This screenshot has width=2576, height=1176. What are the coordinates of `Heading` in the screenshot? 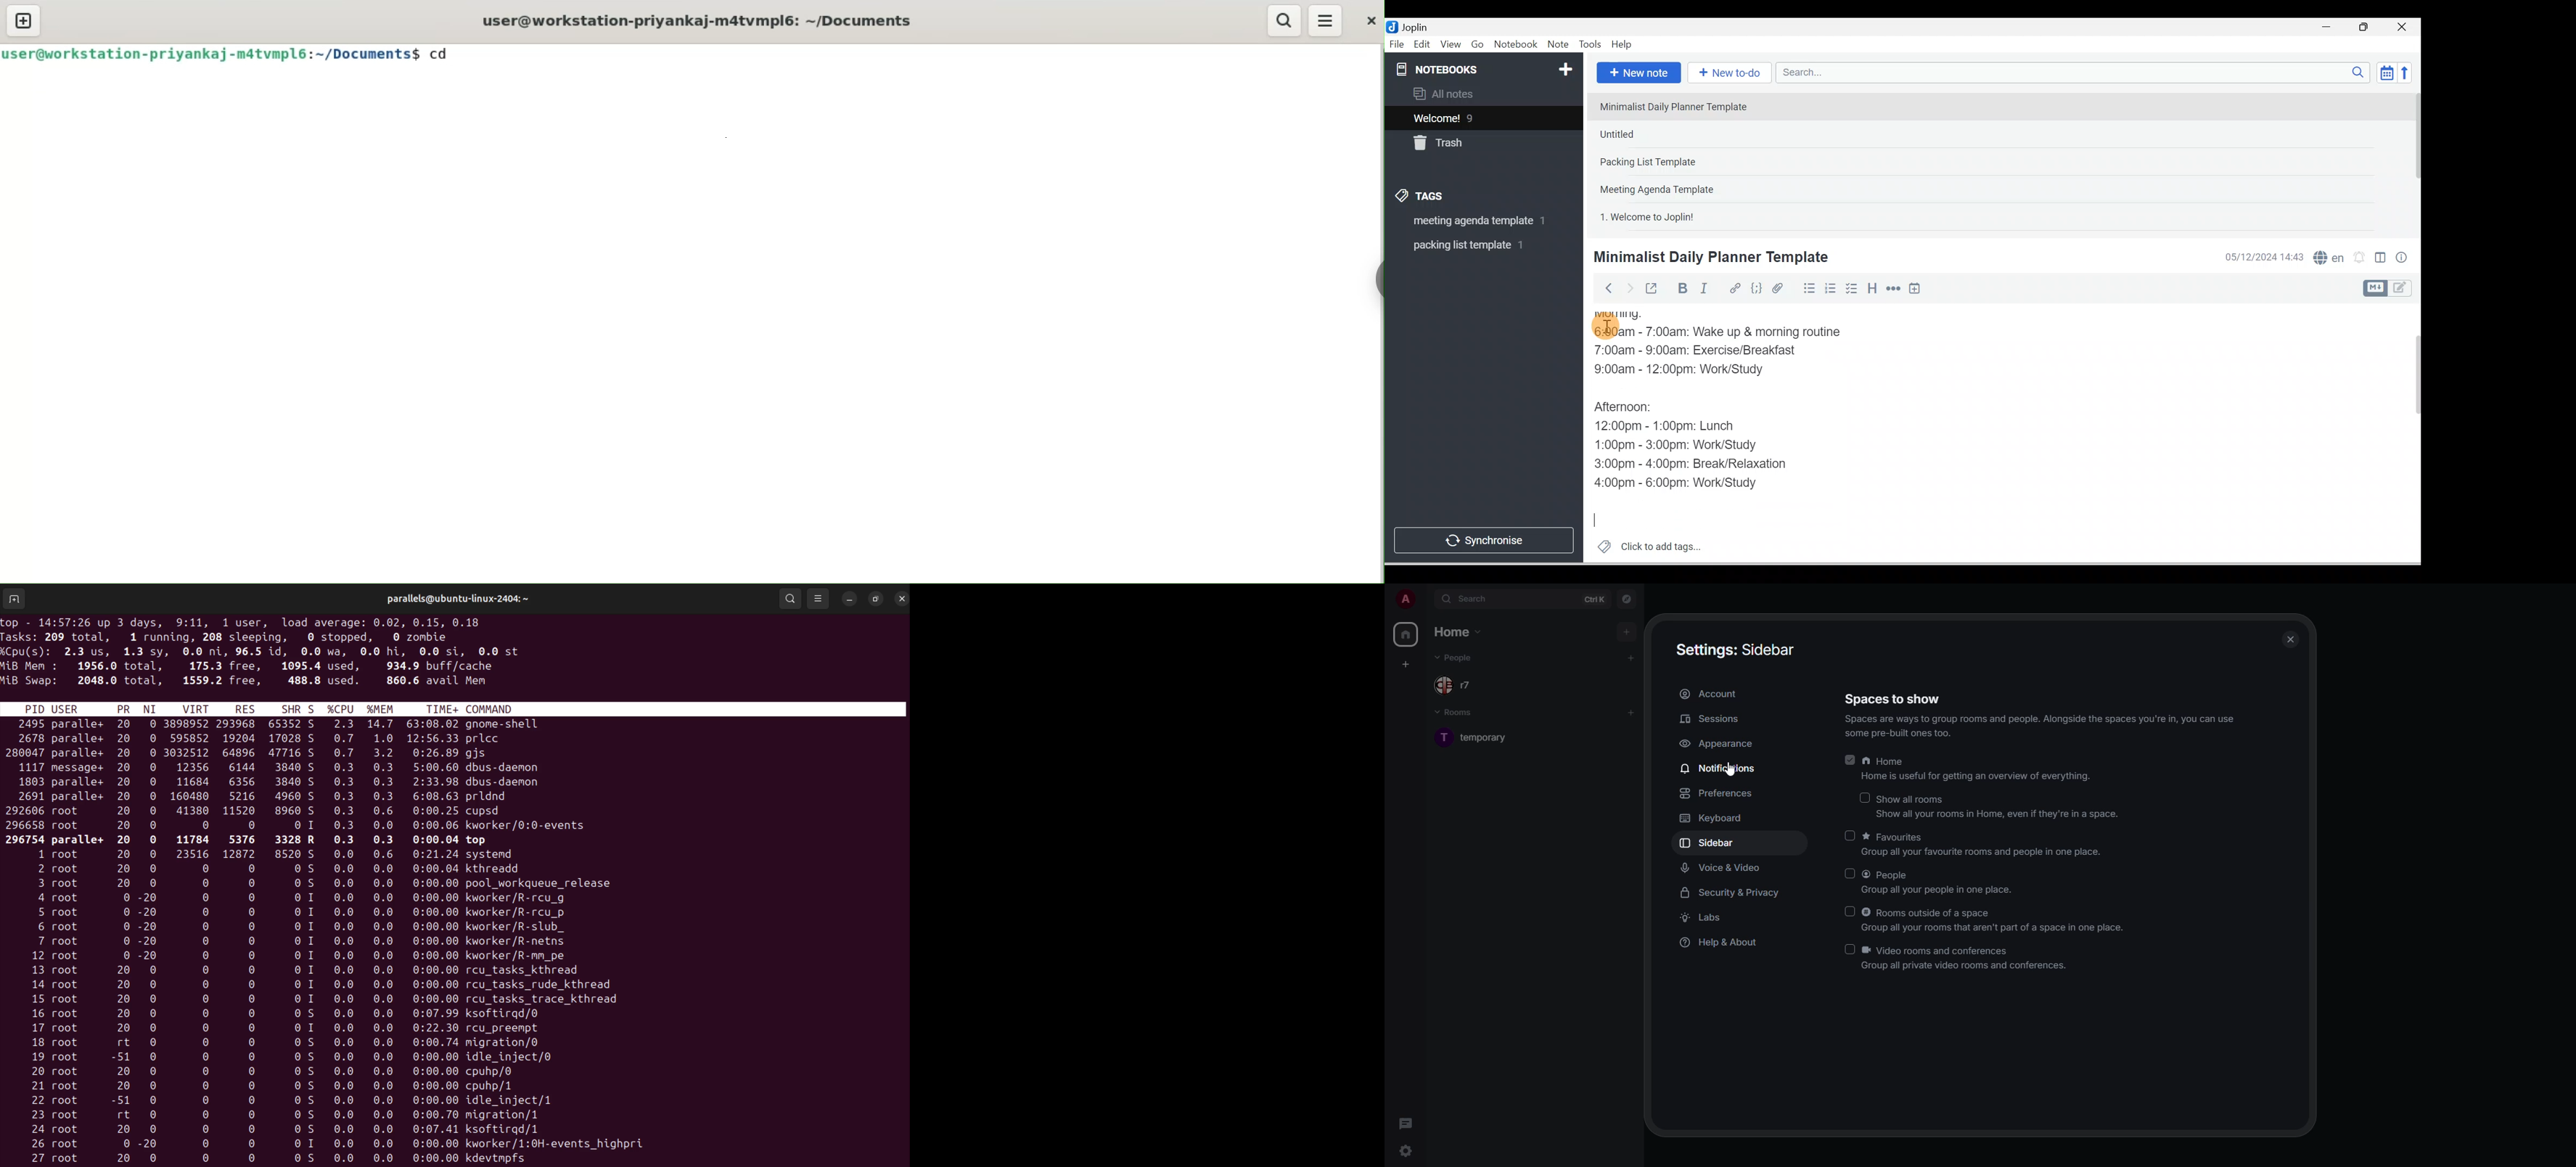 It's located at (1872, 287).